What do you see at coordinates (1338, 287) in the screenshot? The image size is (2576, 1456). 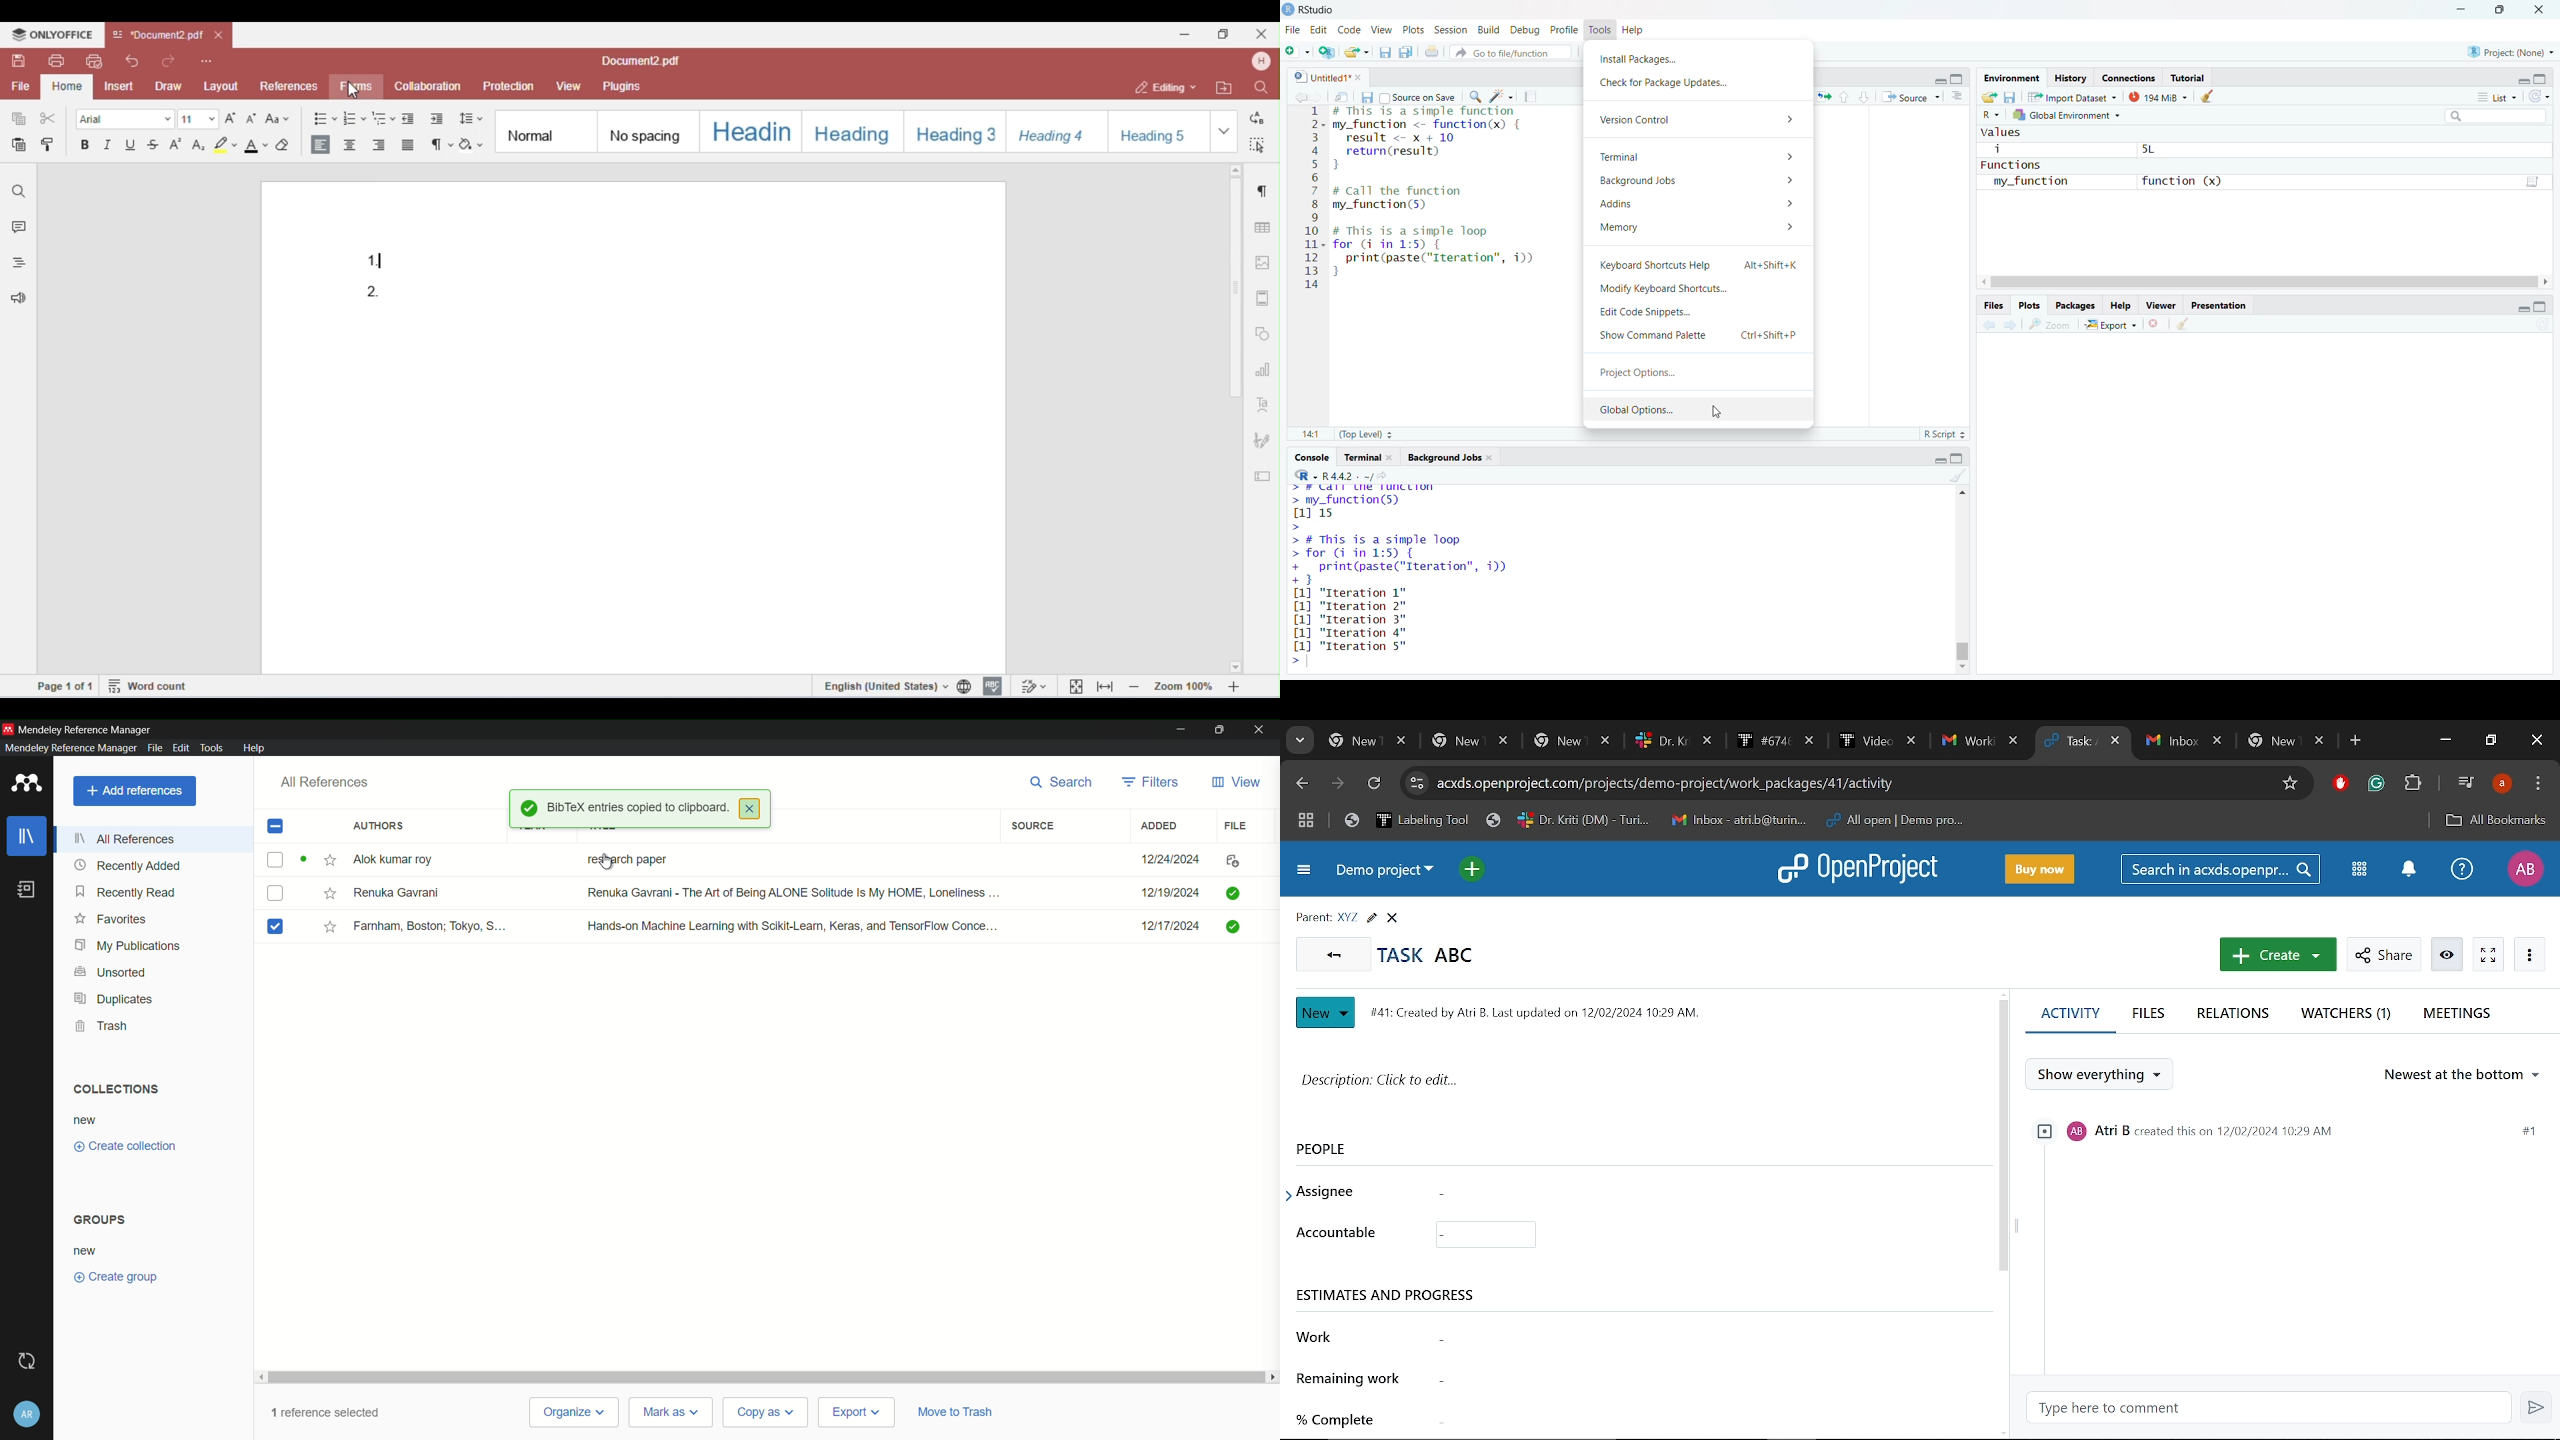 I see `typing cursor` at bounding box center [1338, 287].